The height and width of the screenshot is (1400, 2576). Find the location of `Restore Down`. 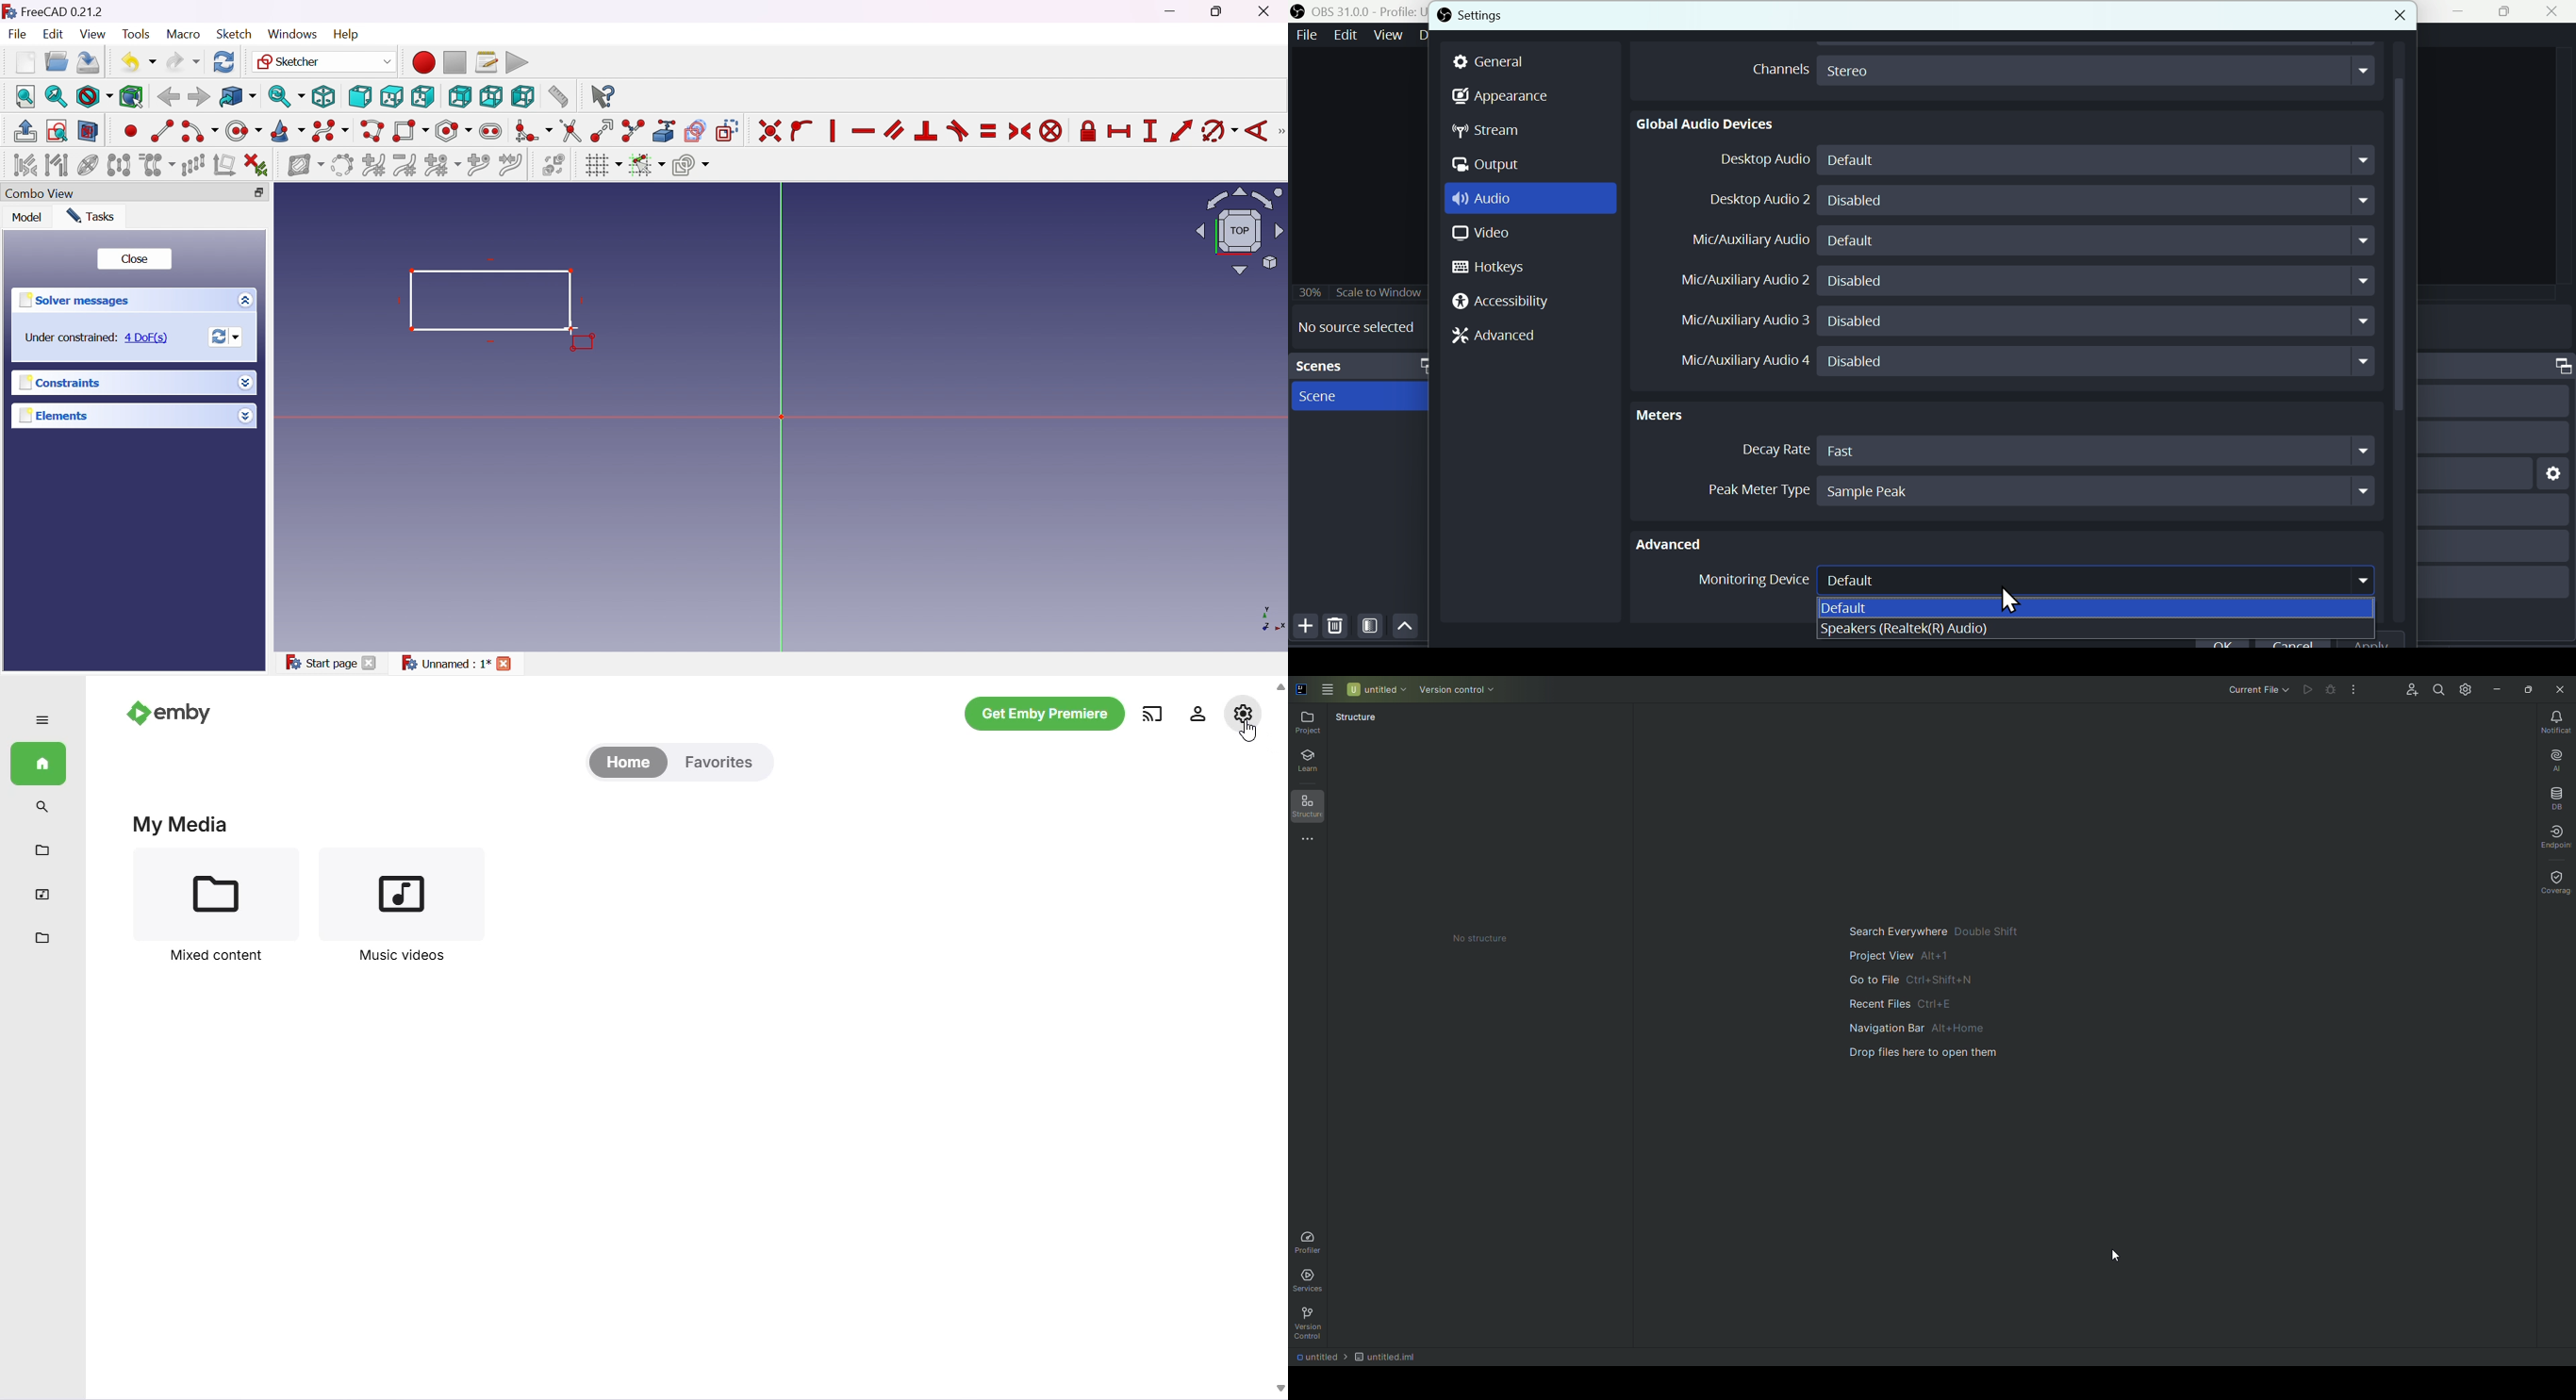

Restore Down is located at coordinates (1218, 13).